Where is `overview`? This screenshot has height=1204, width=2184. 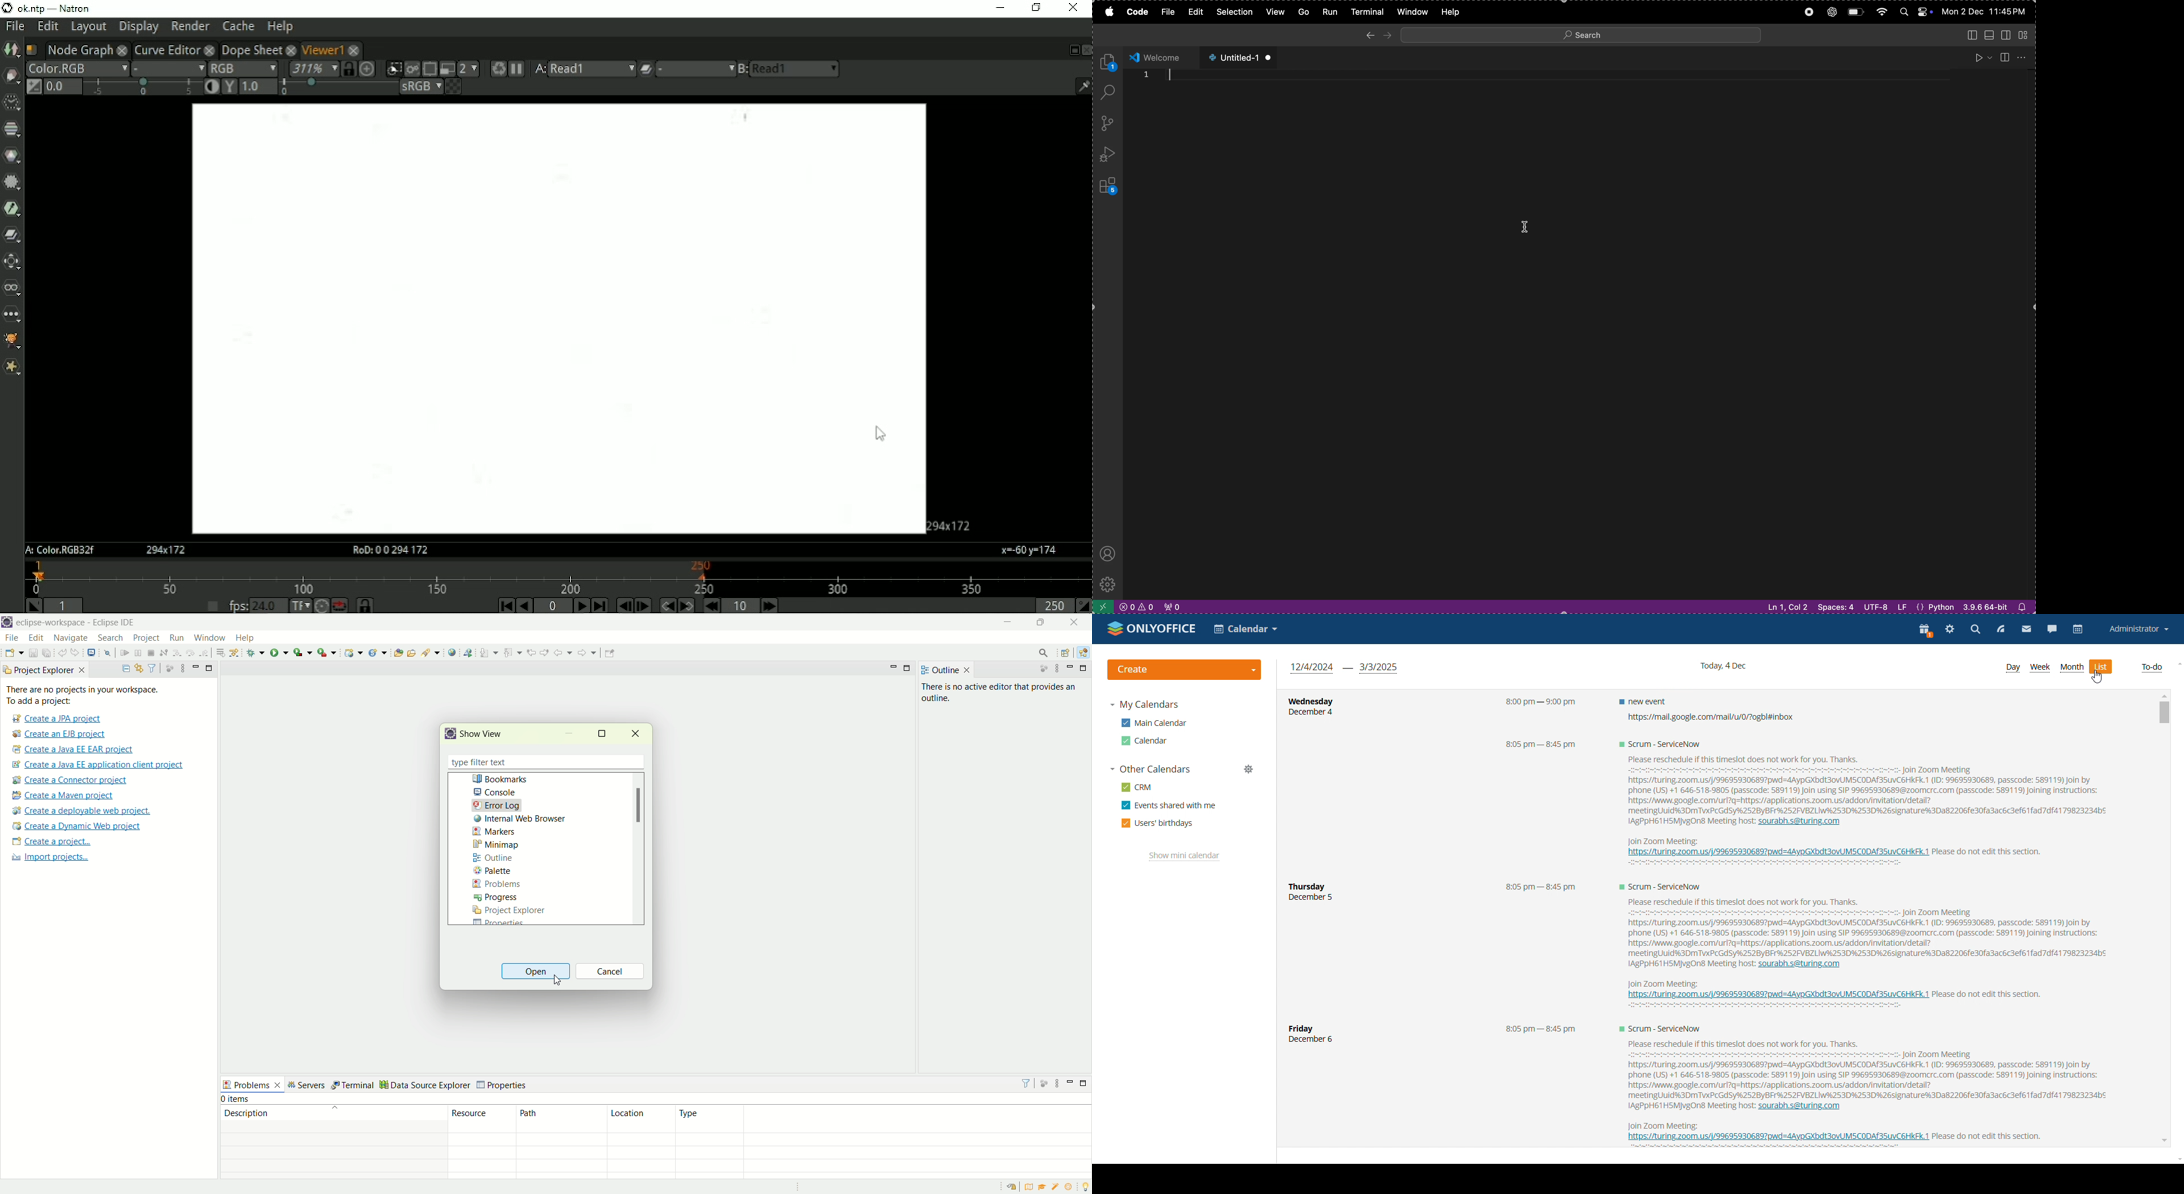
overview is located at coordinates (1027, 1188).